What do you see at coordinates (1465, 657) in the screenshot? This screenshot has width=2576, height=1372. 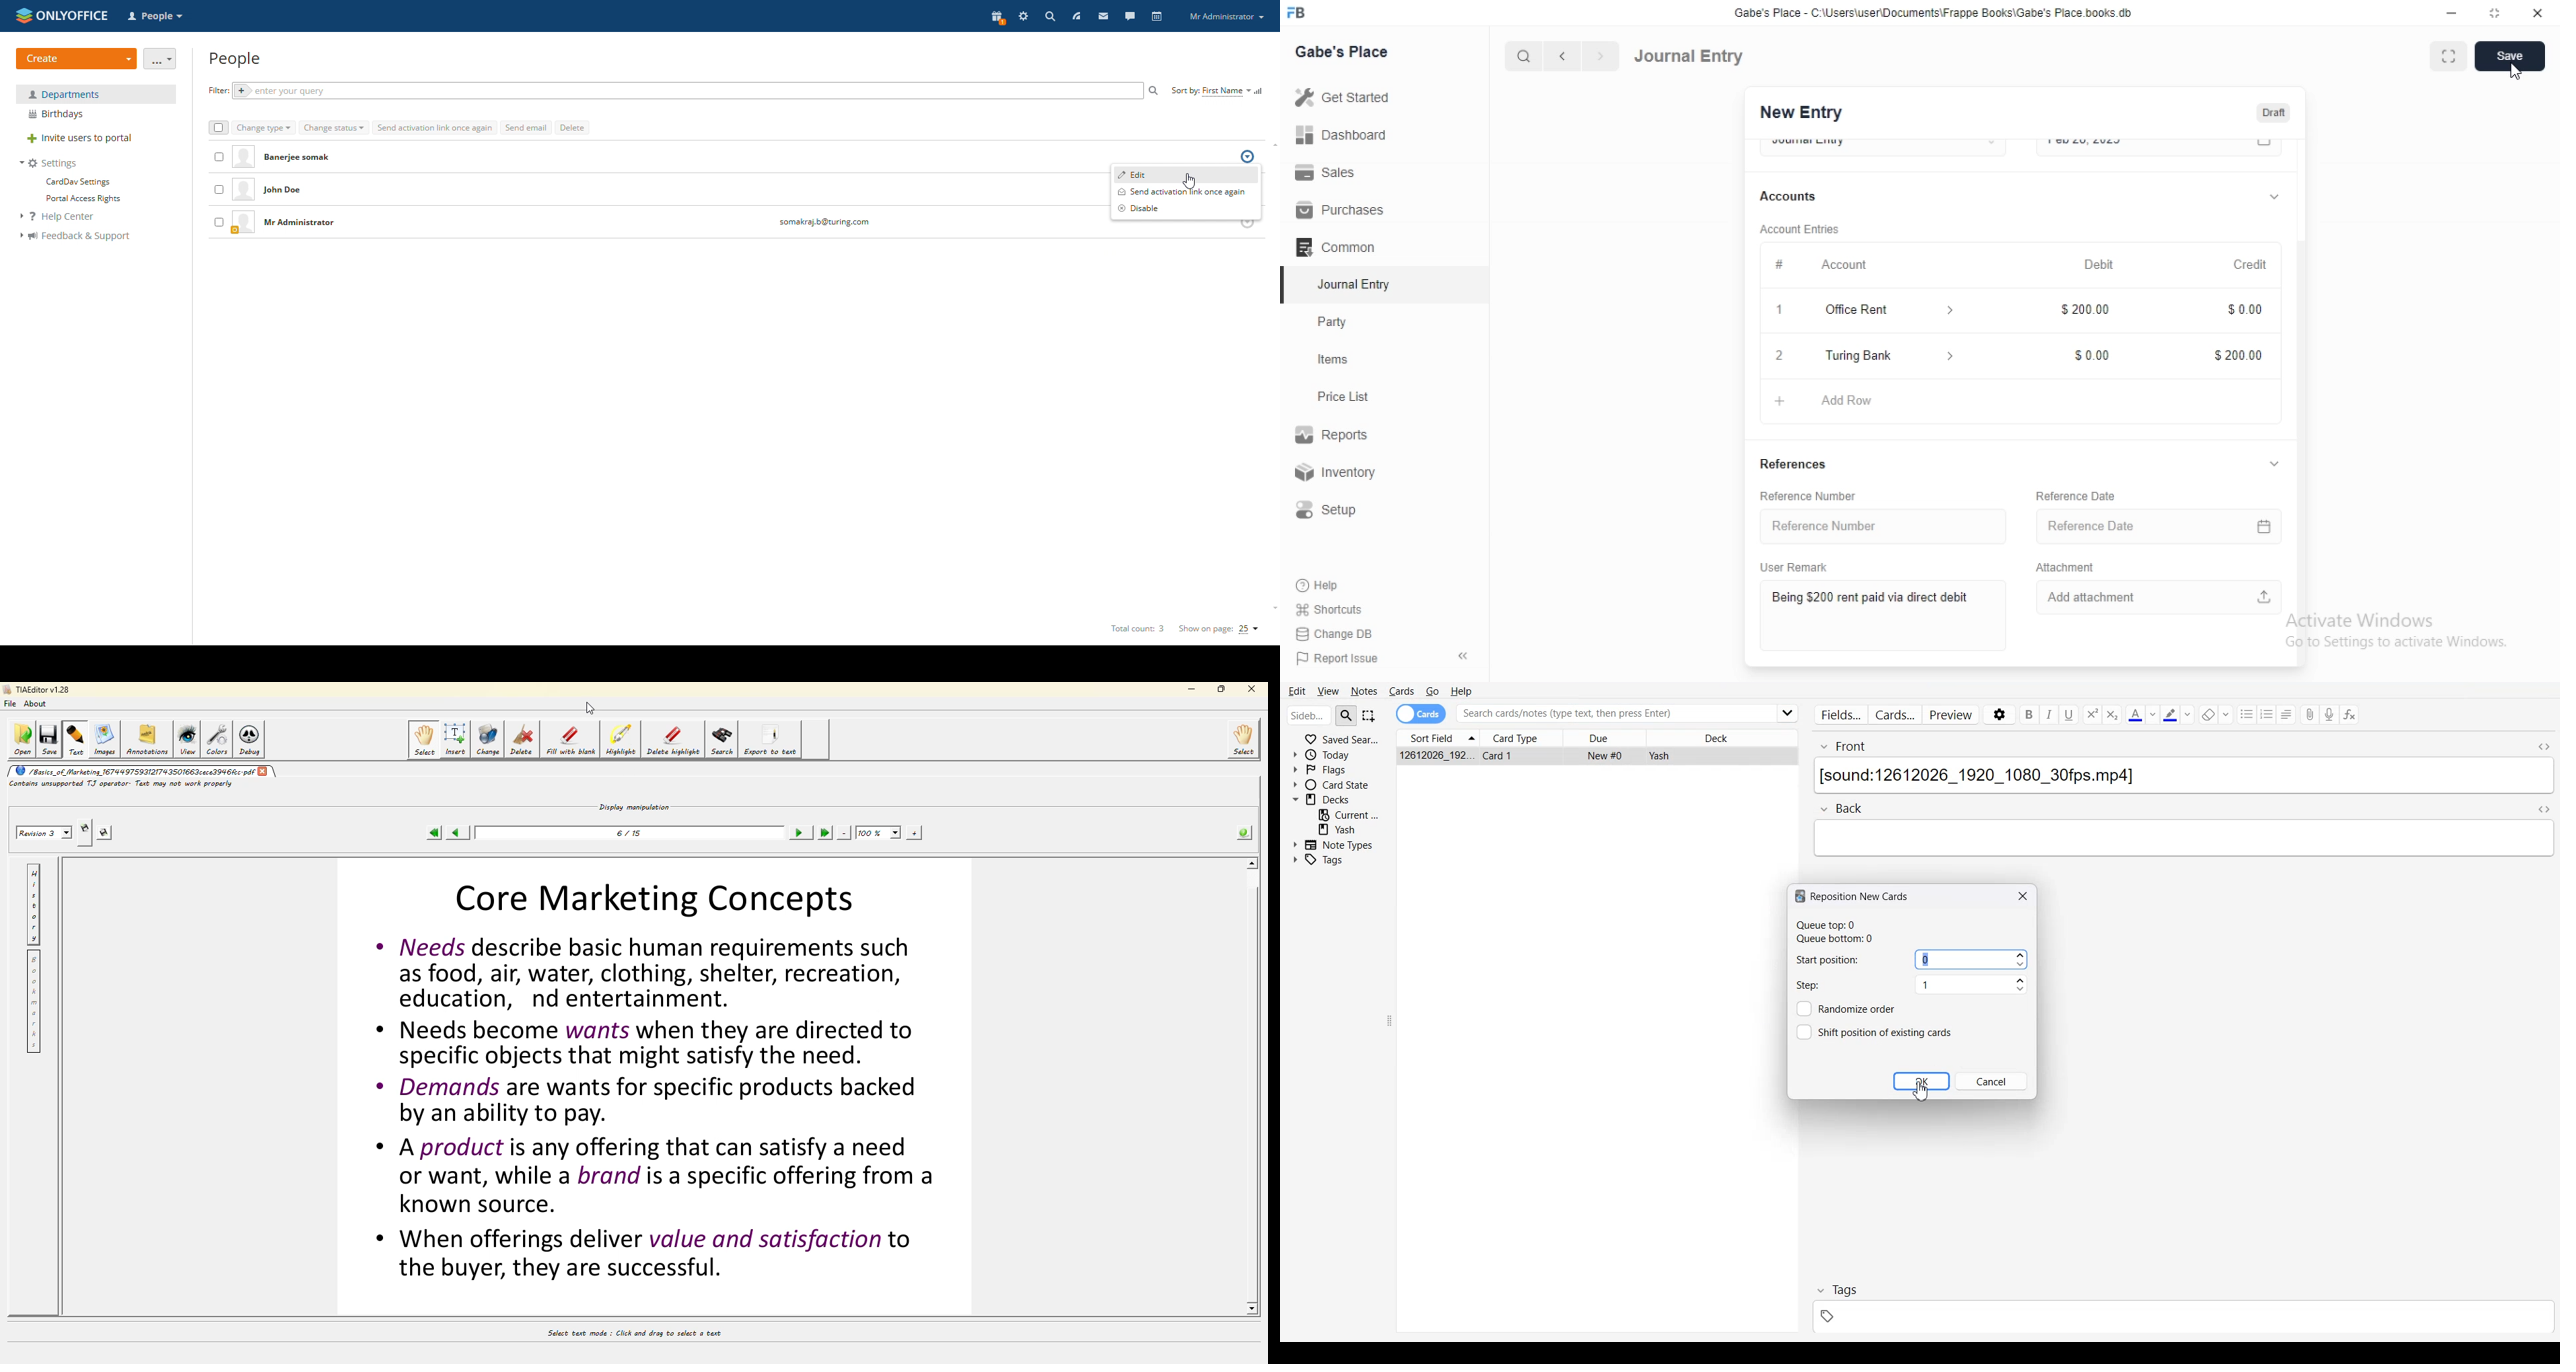 I see `«` at bounding box center [1465, 657].